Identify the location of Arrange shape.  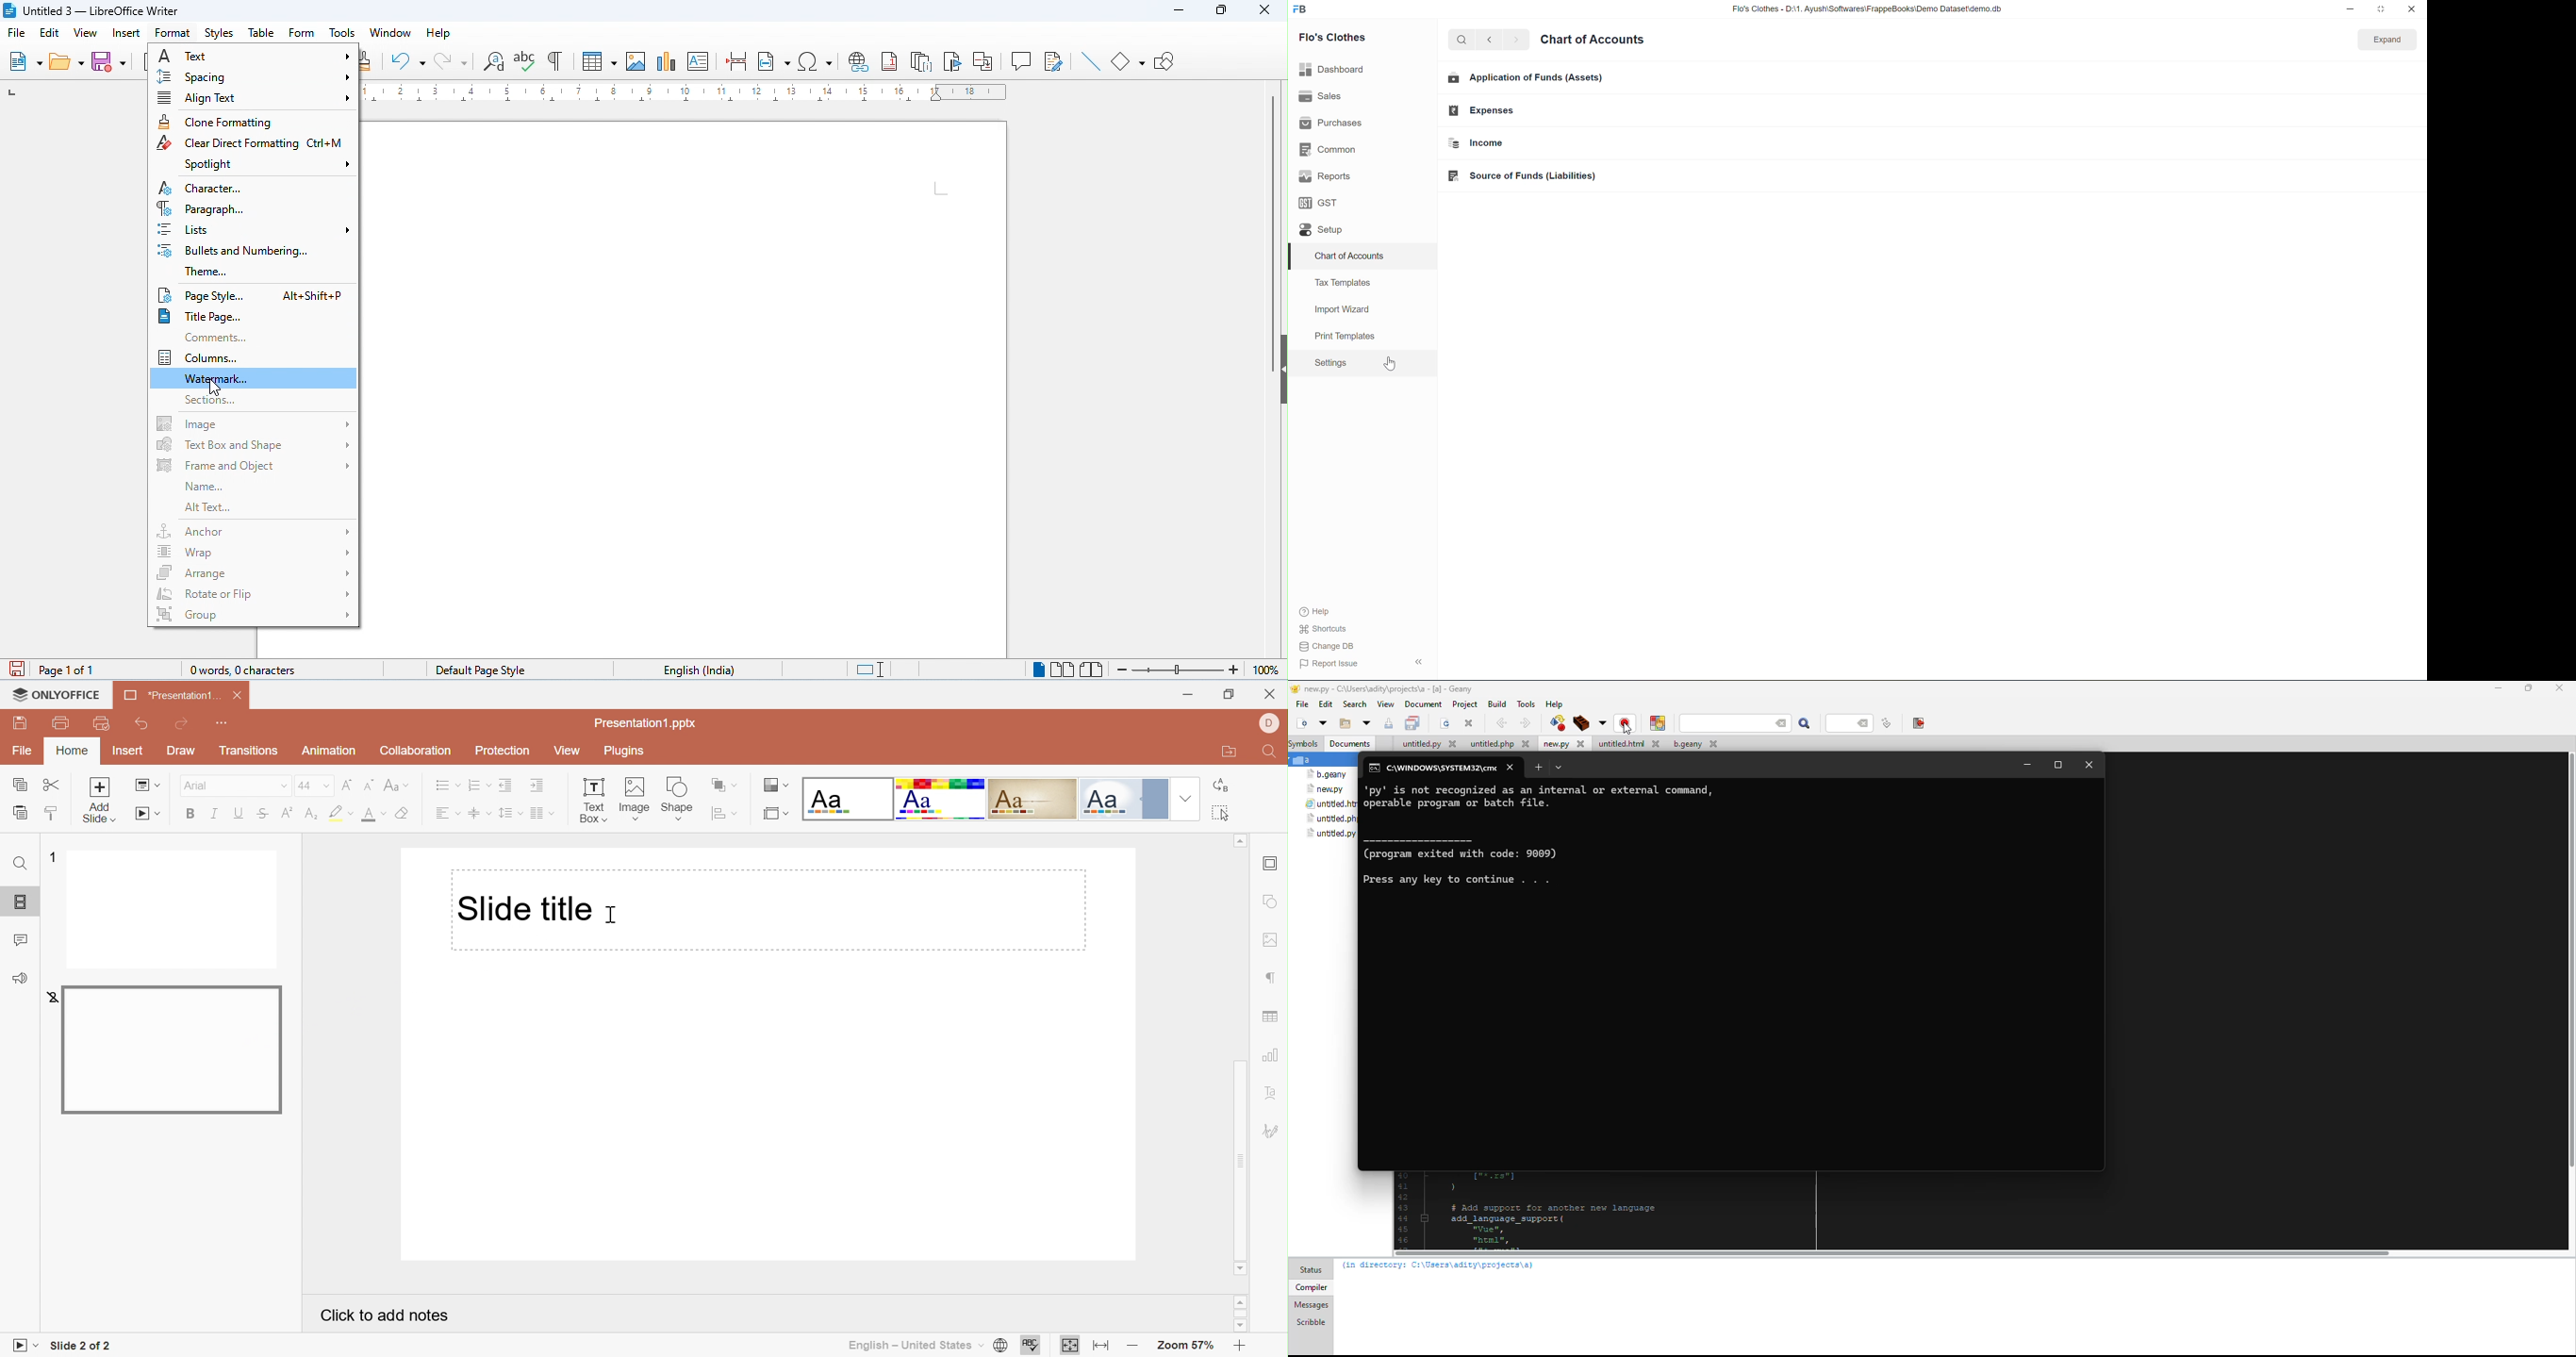
(725, 784).